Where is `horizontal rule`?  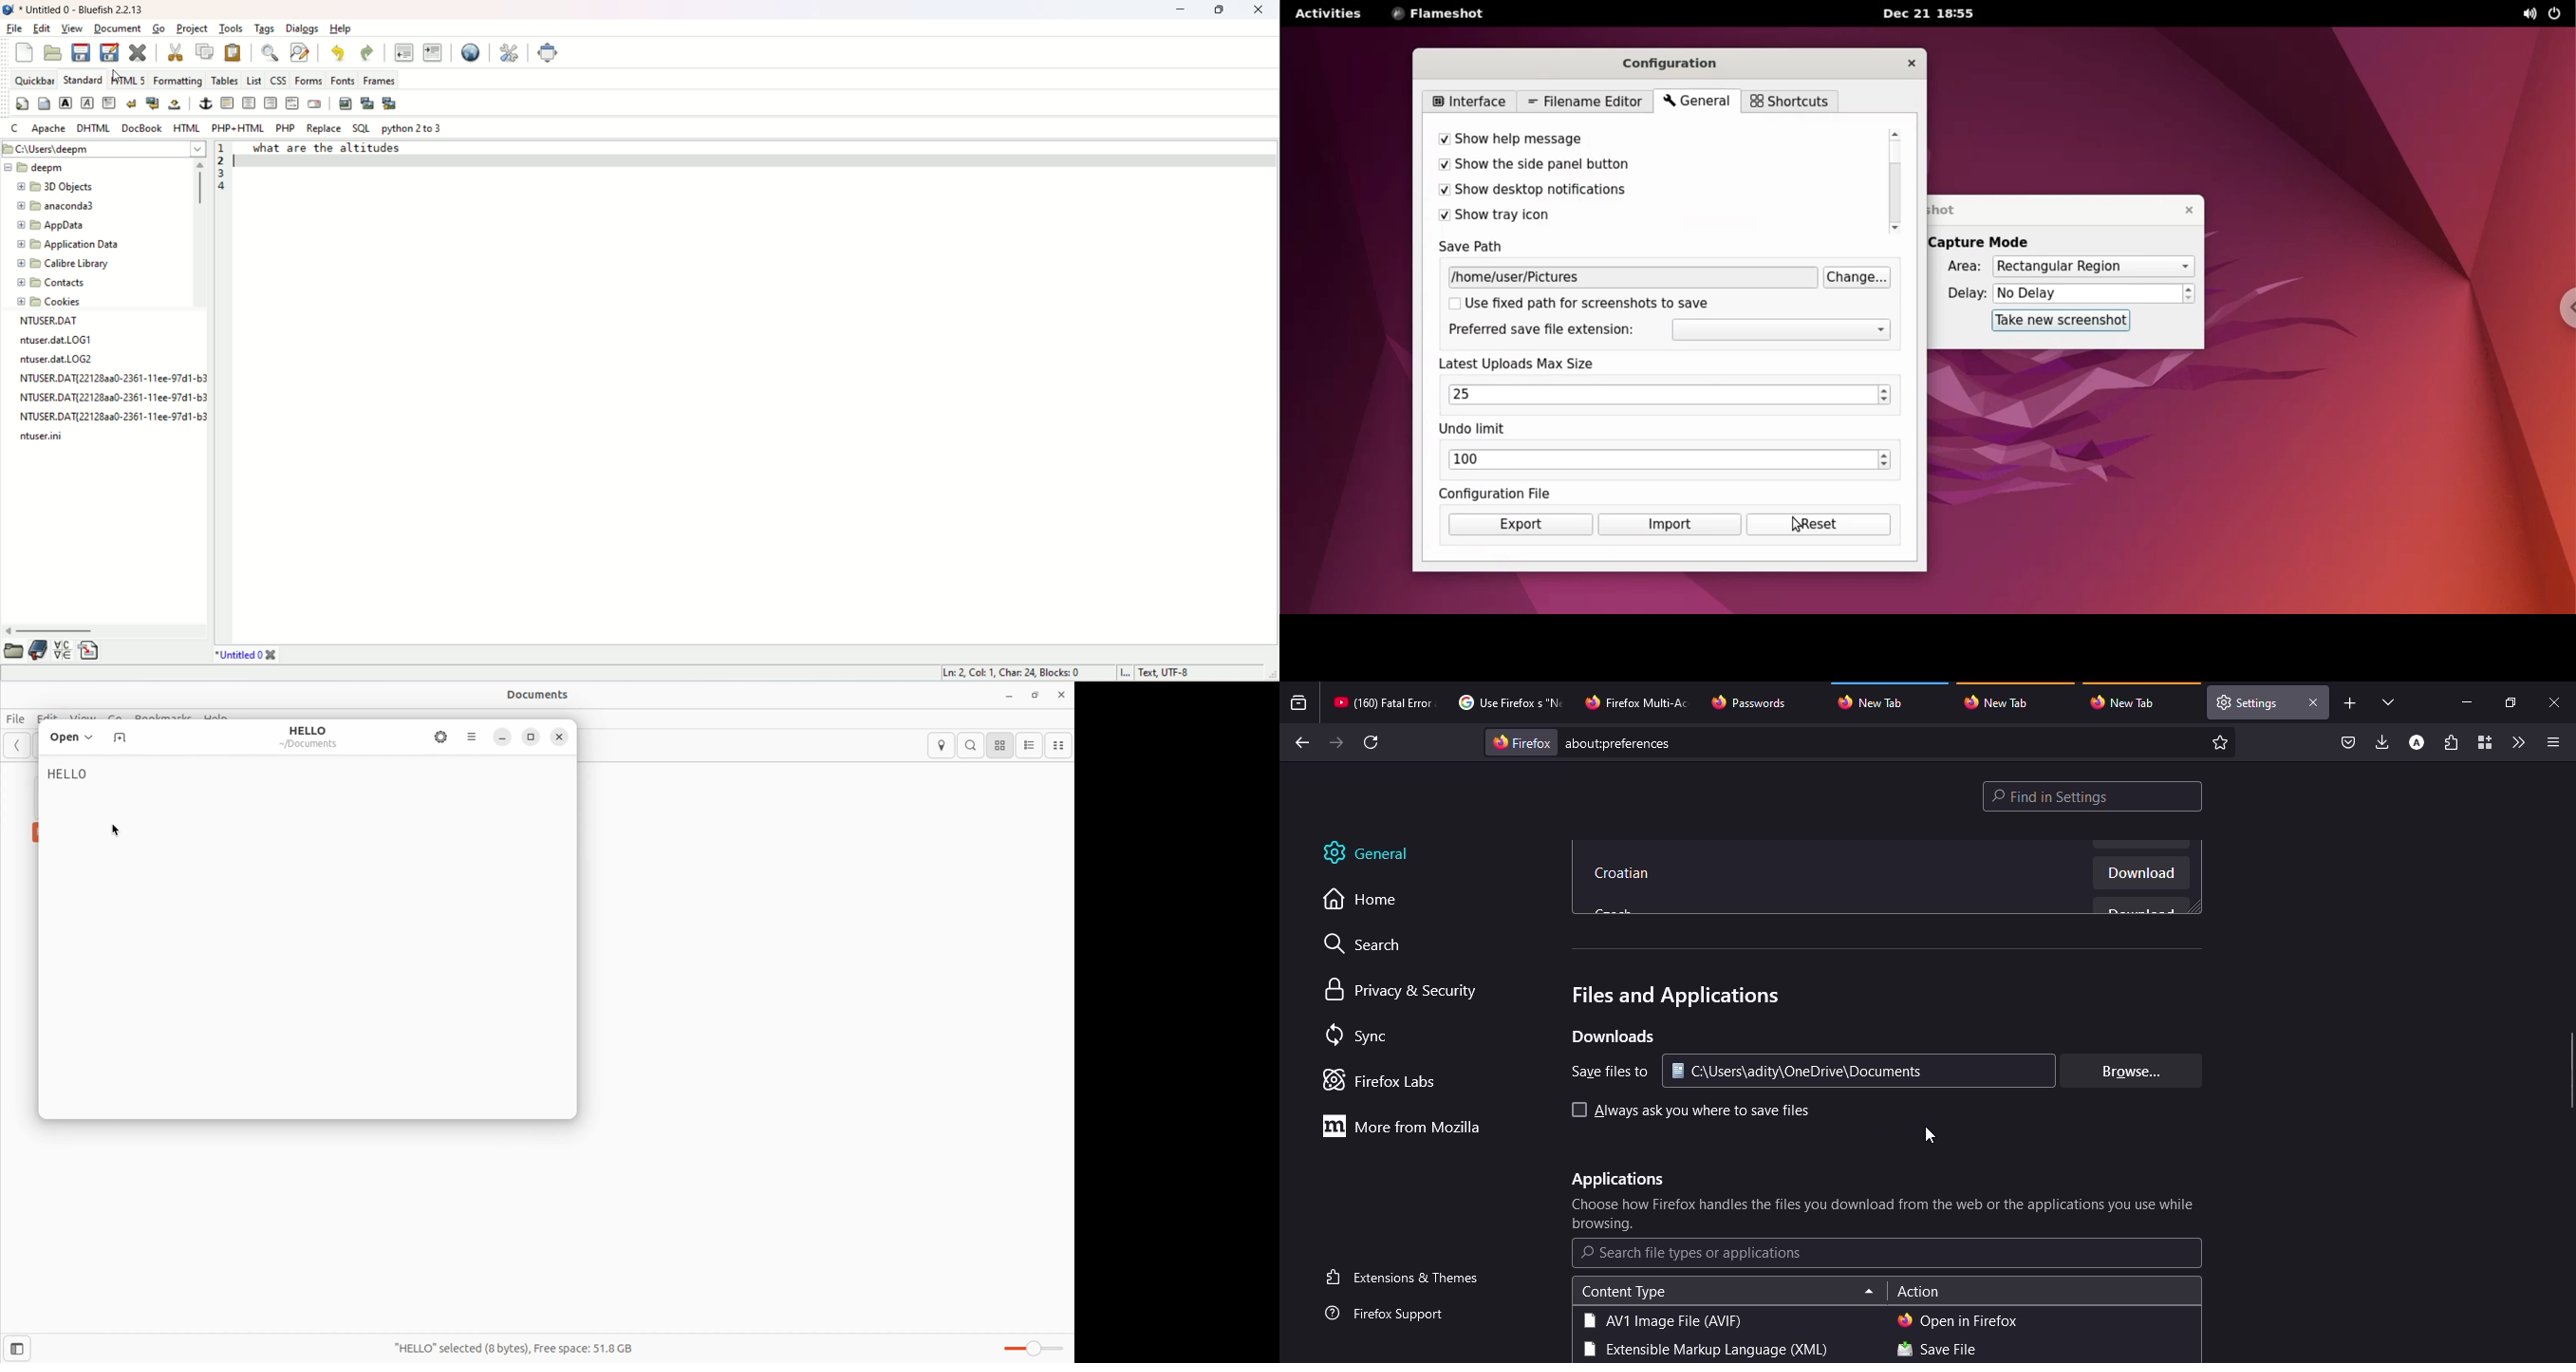 horizontal rule is located at coordinates (227, 103).